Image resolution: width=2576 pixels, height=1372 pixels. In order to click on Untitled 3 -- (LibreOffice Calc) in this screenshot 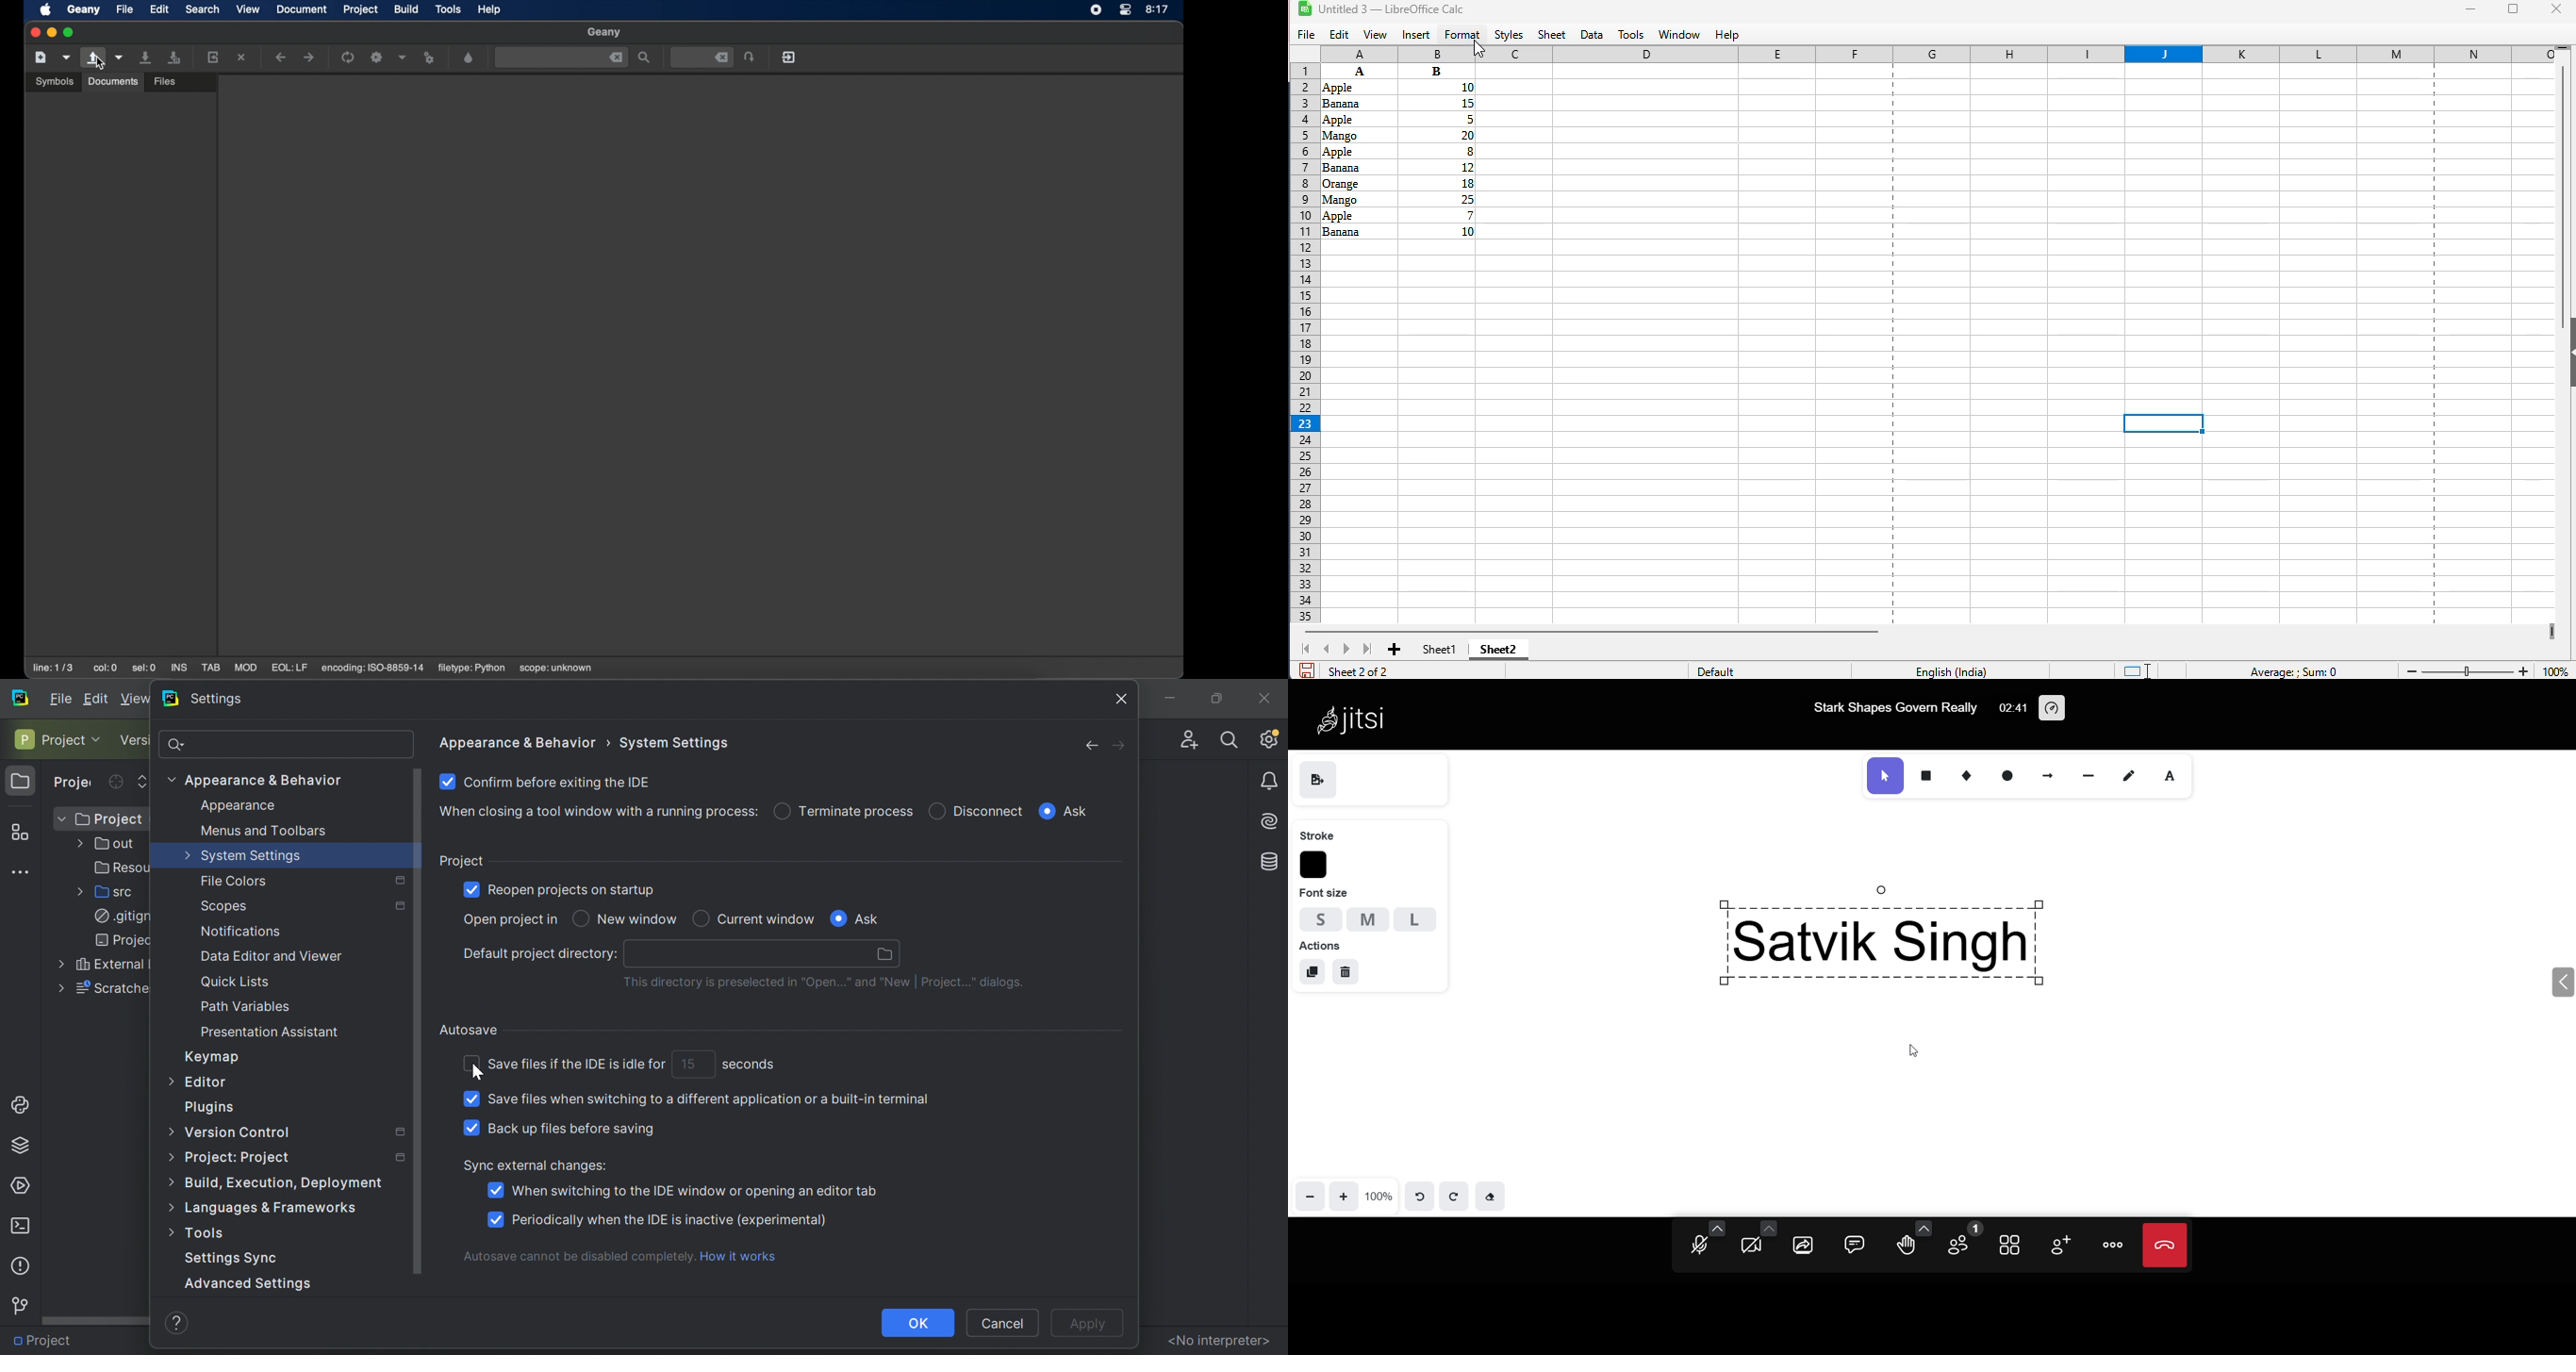, I will do `click(1395, 10)`.